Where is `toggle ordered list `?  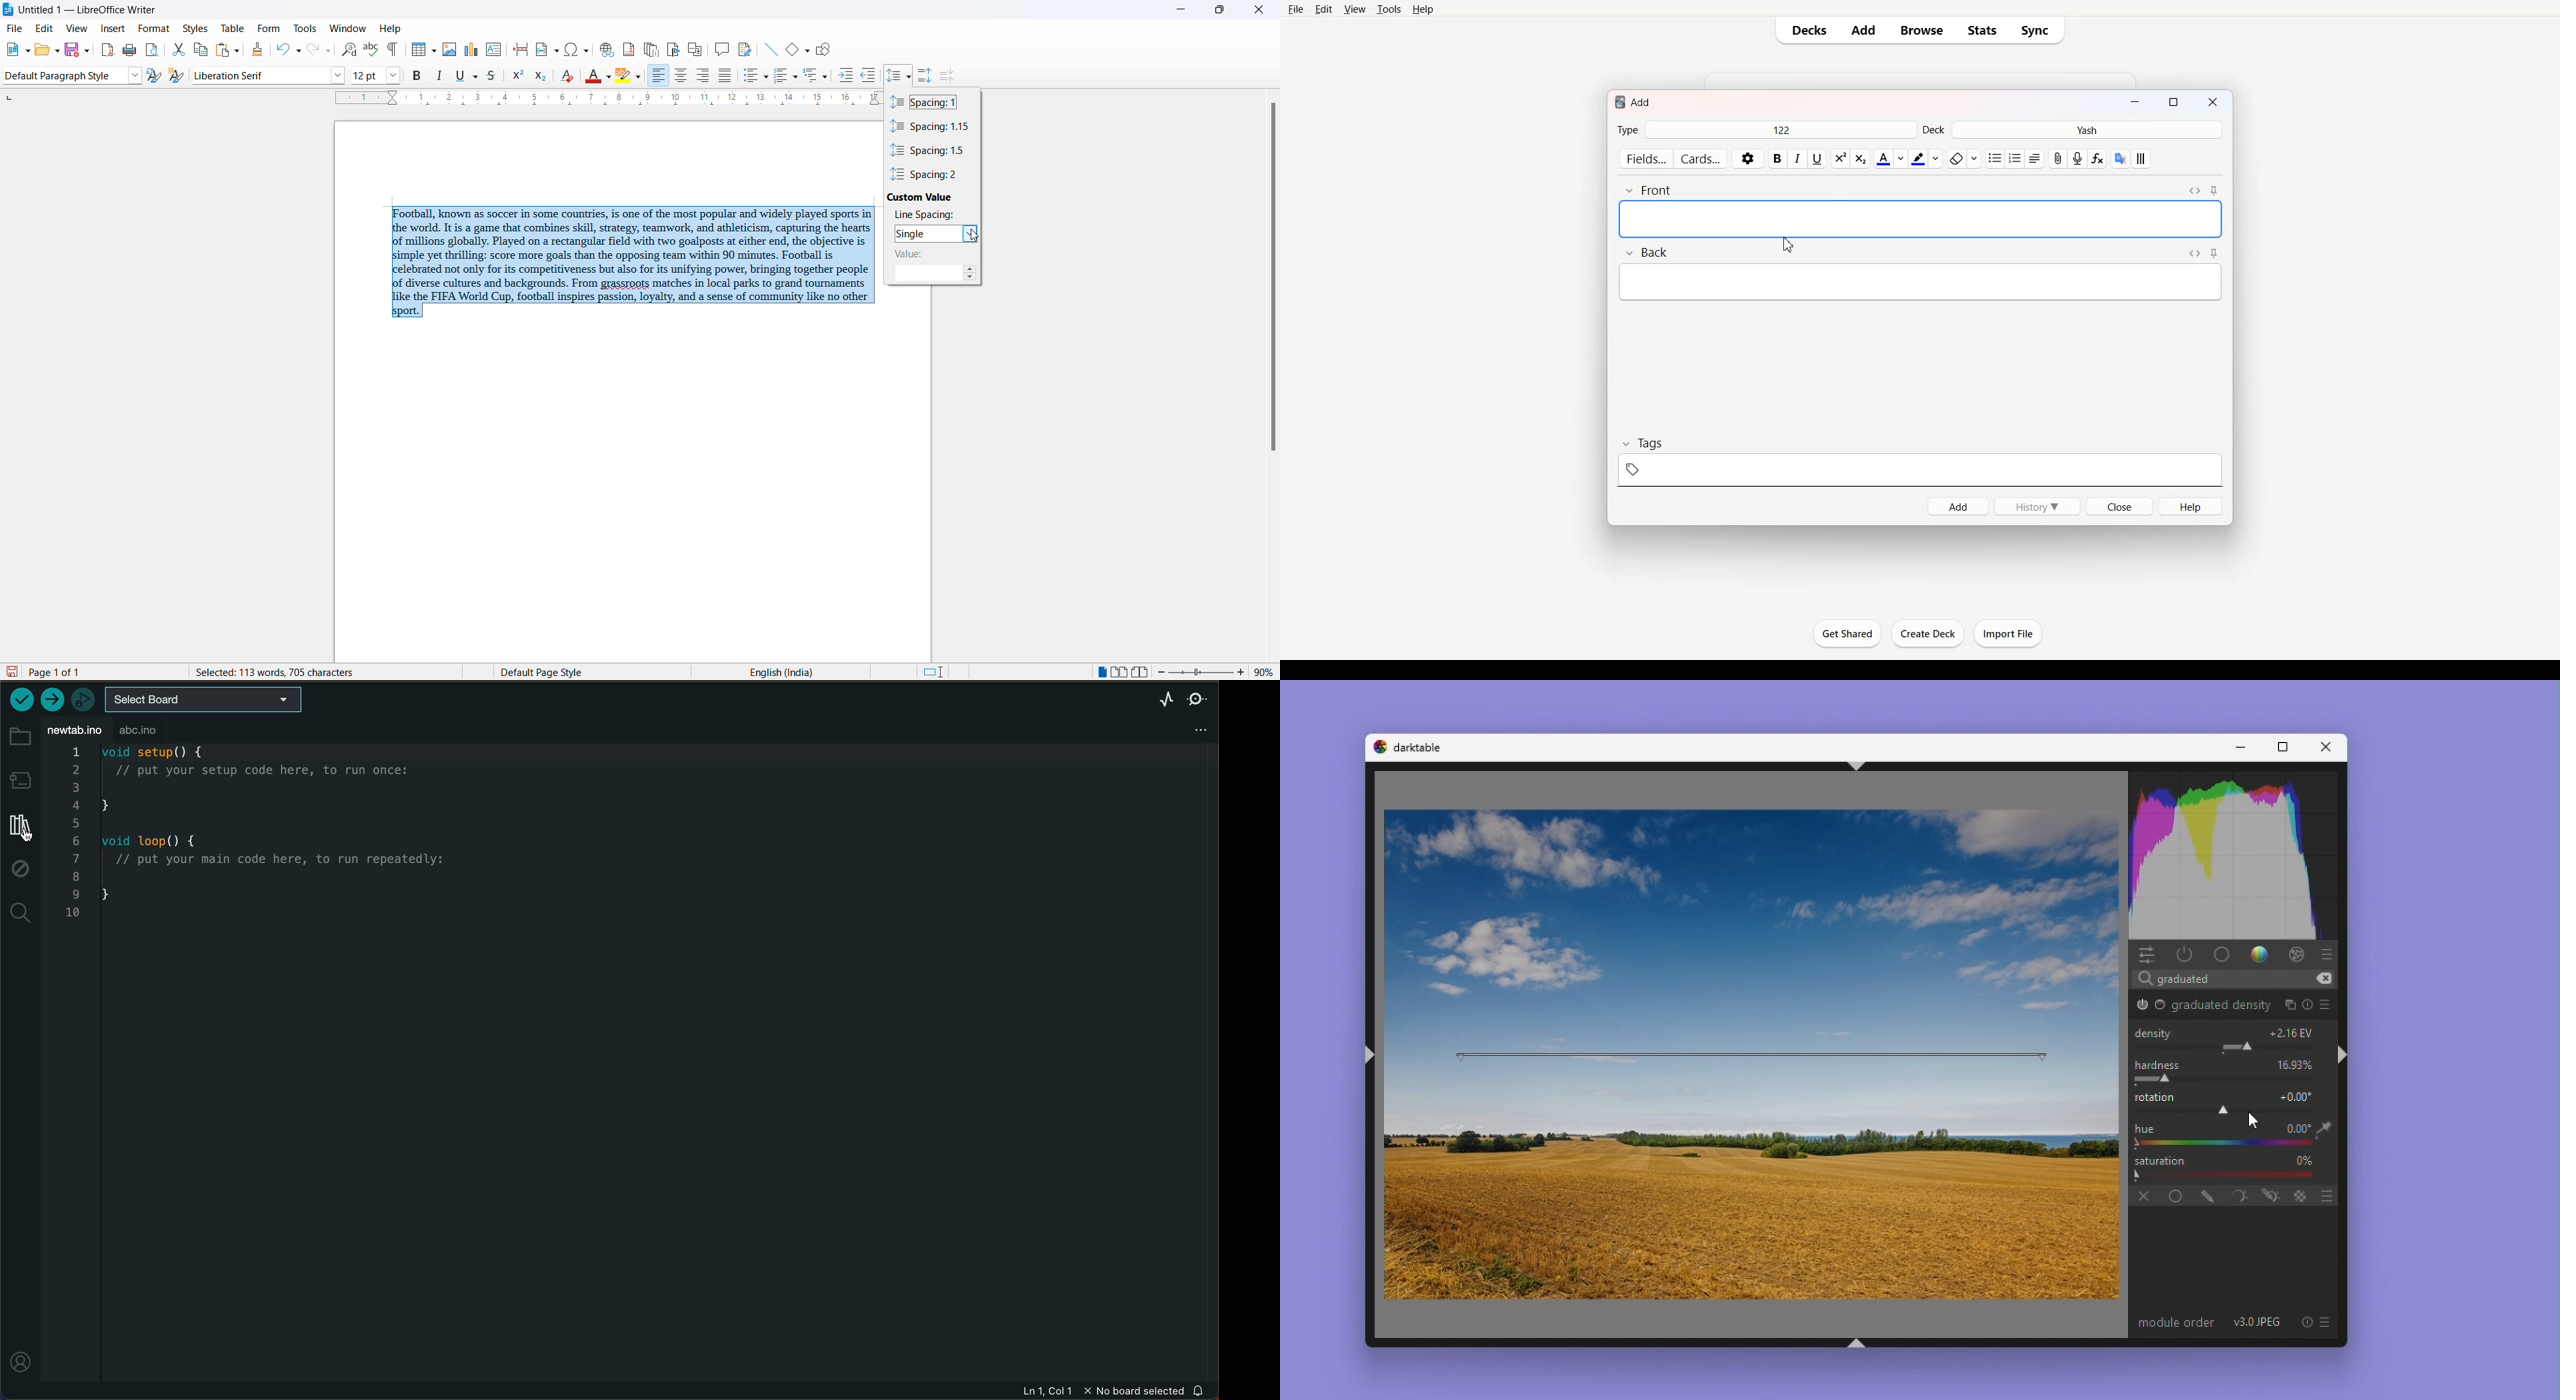 toggle ordered list  is located at coordinates (797, 77).